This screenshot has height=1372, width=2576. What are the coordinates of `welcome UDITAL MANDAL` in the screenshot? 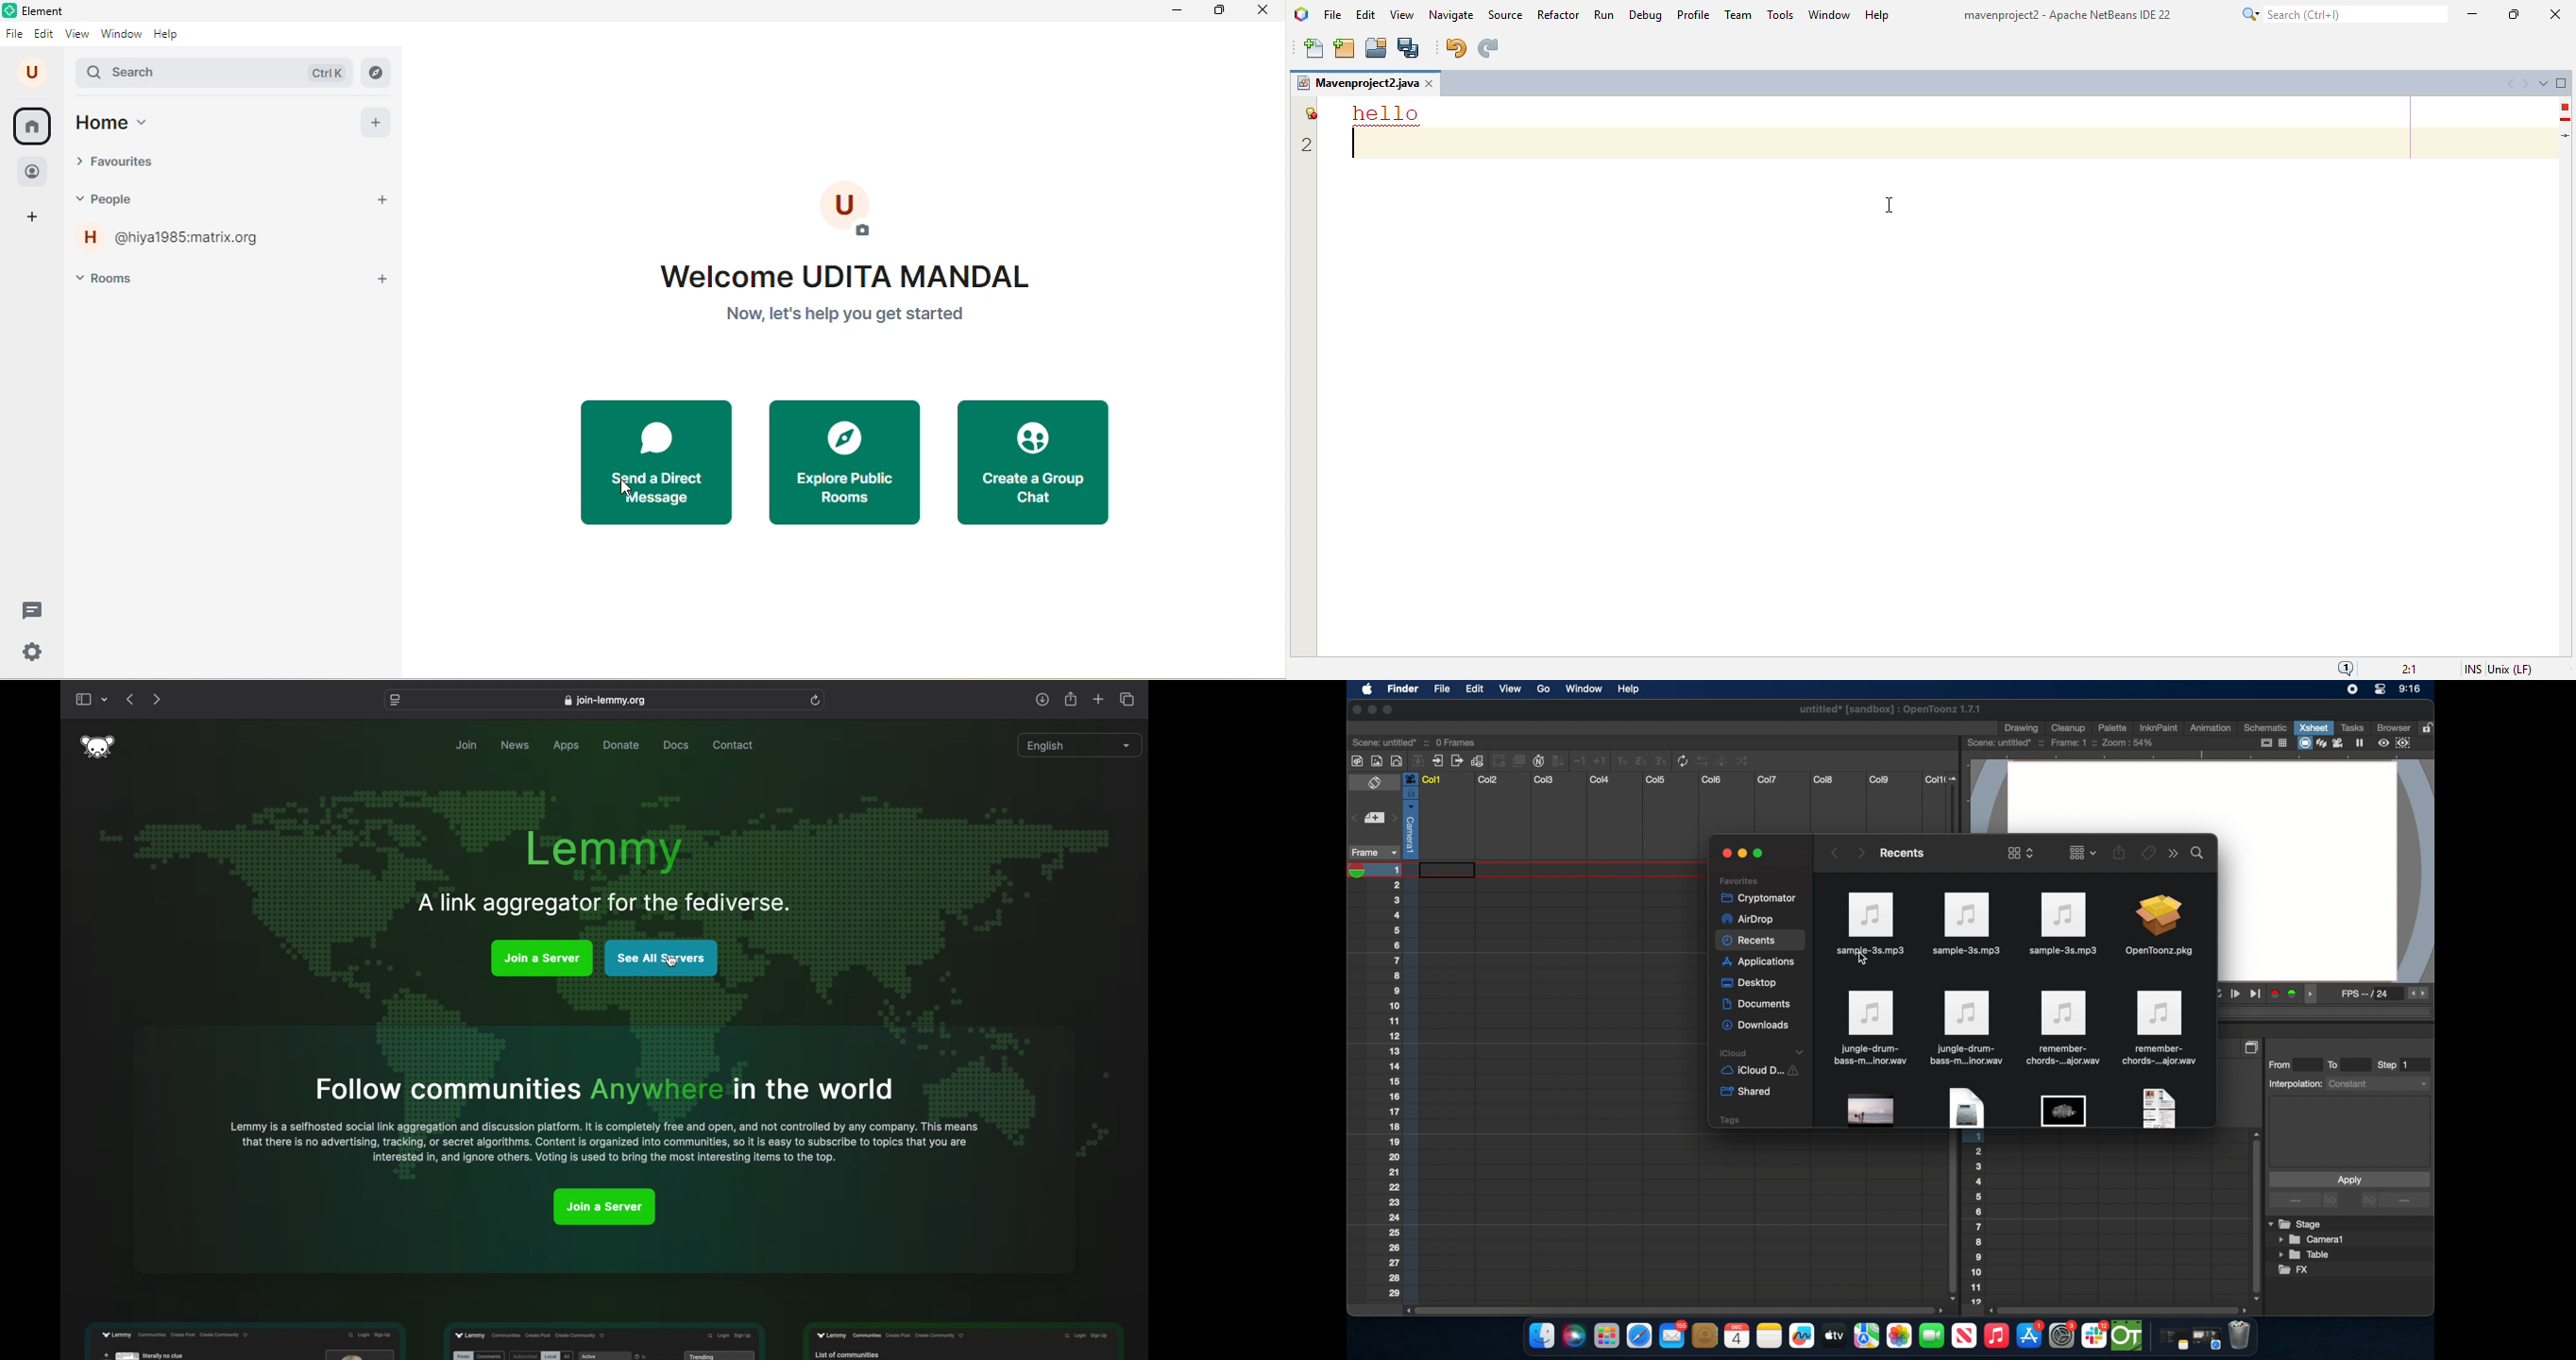 It's located at (845, 275).